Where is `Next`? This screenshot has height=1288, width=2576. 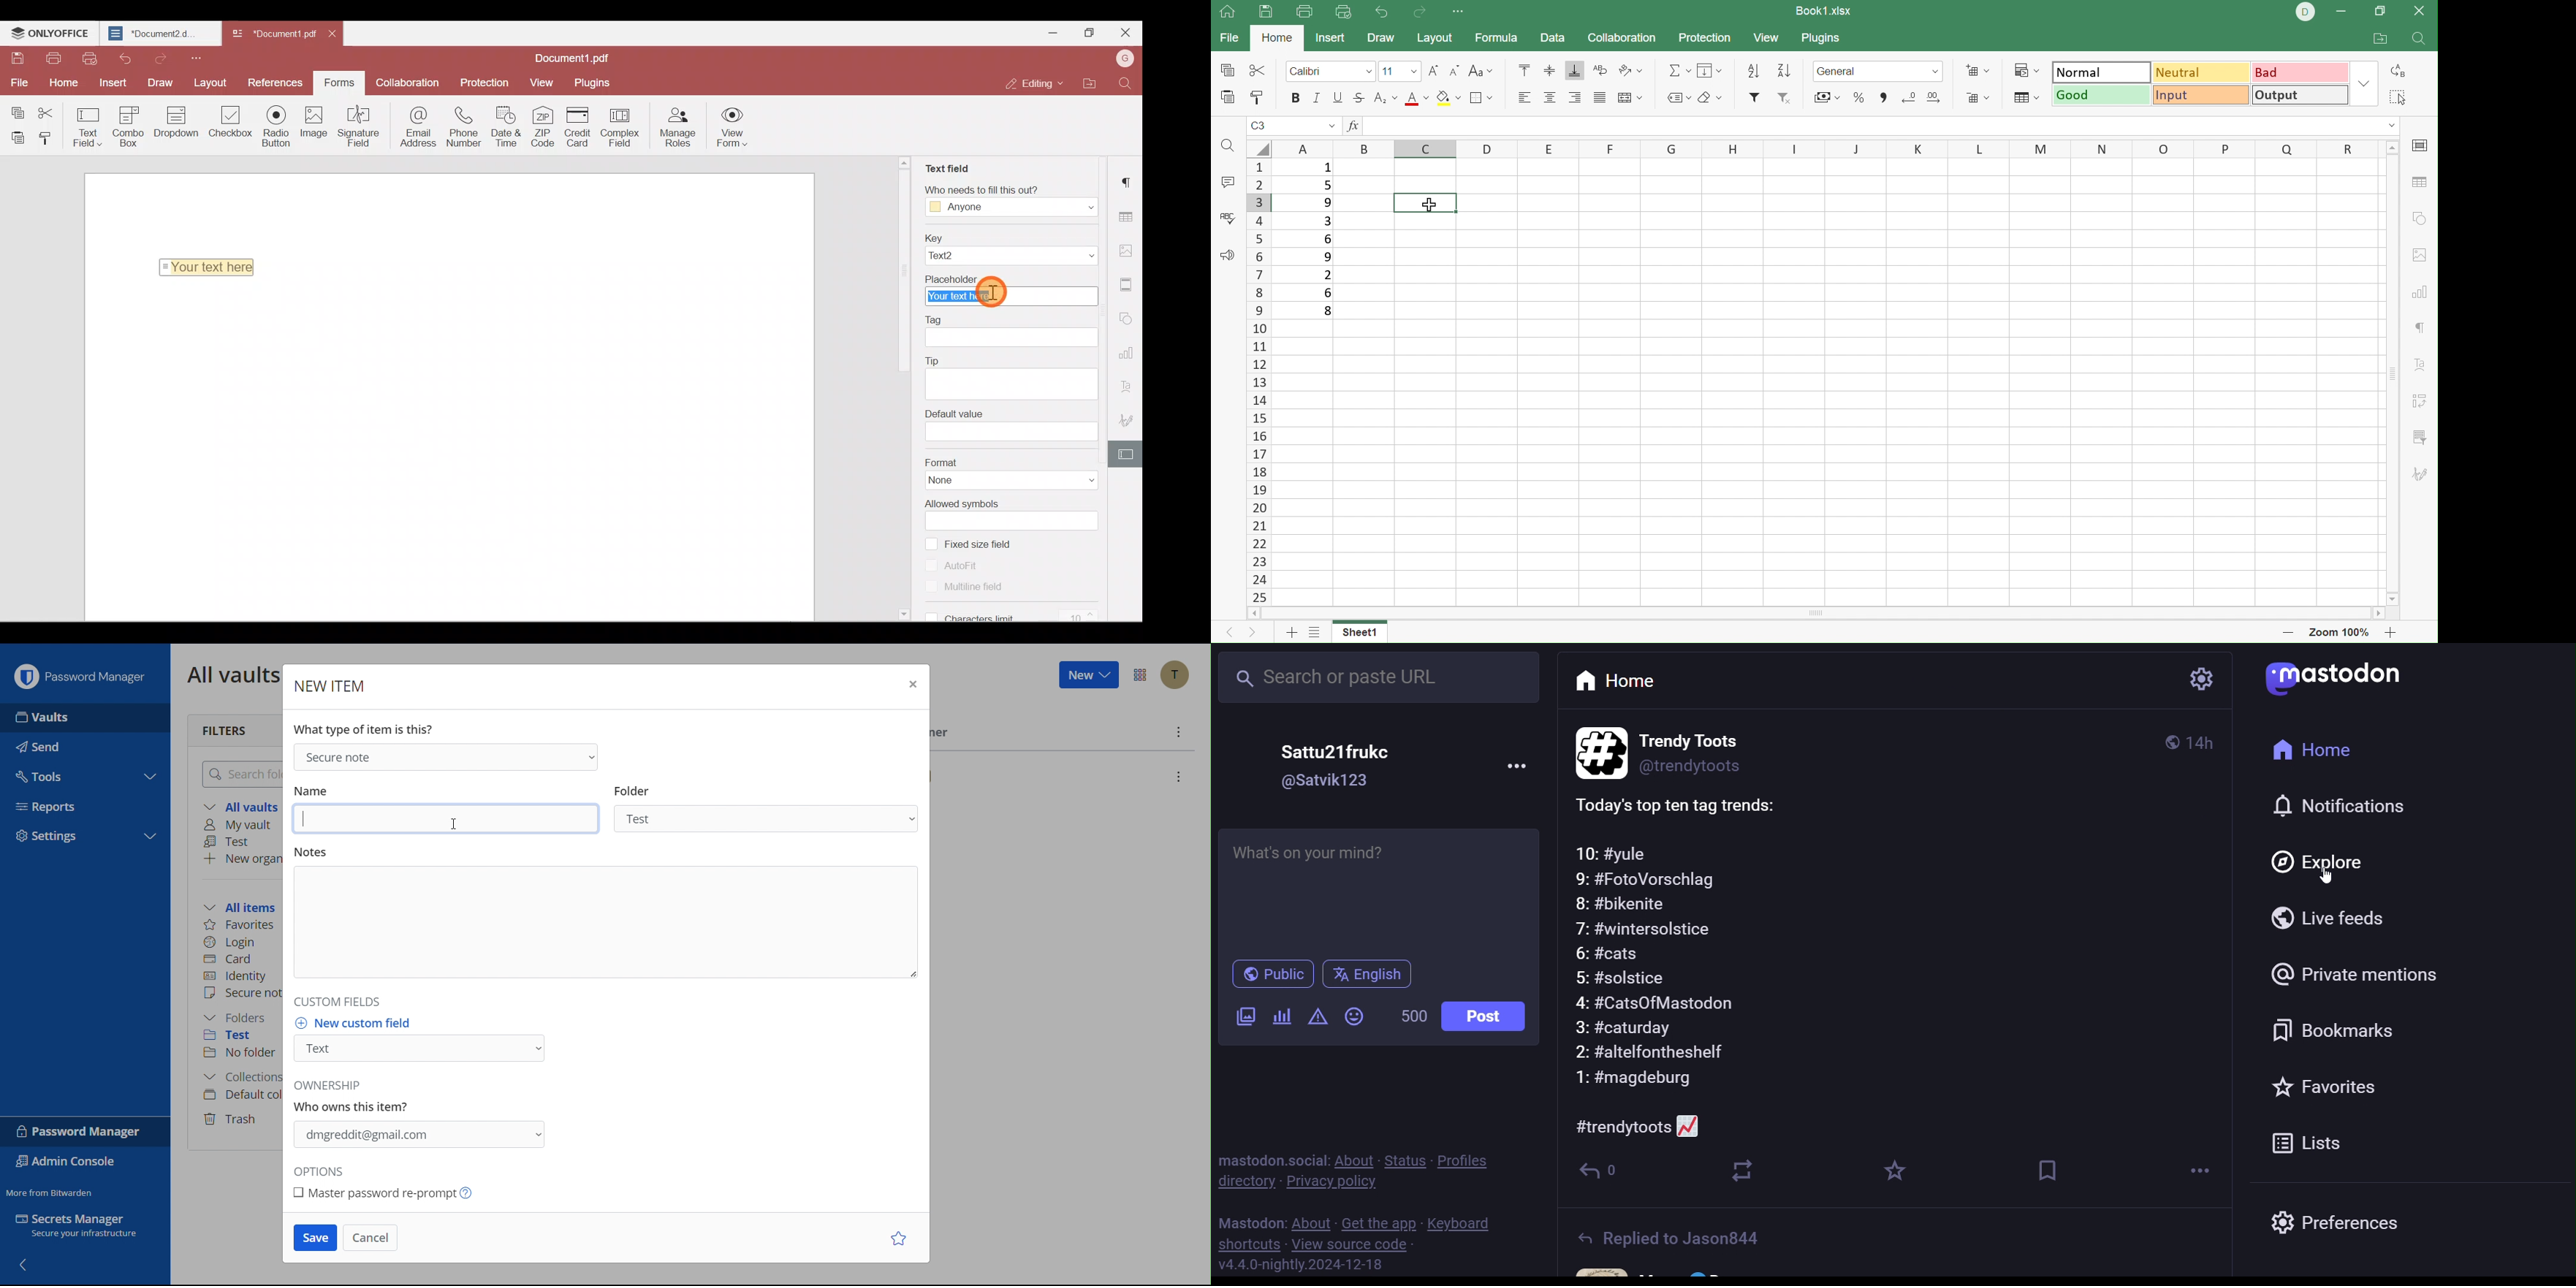 Next is located at coordinates (1251, 634).